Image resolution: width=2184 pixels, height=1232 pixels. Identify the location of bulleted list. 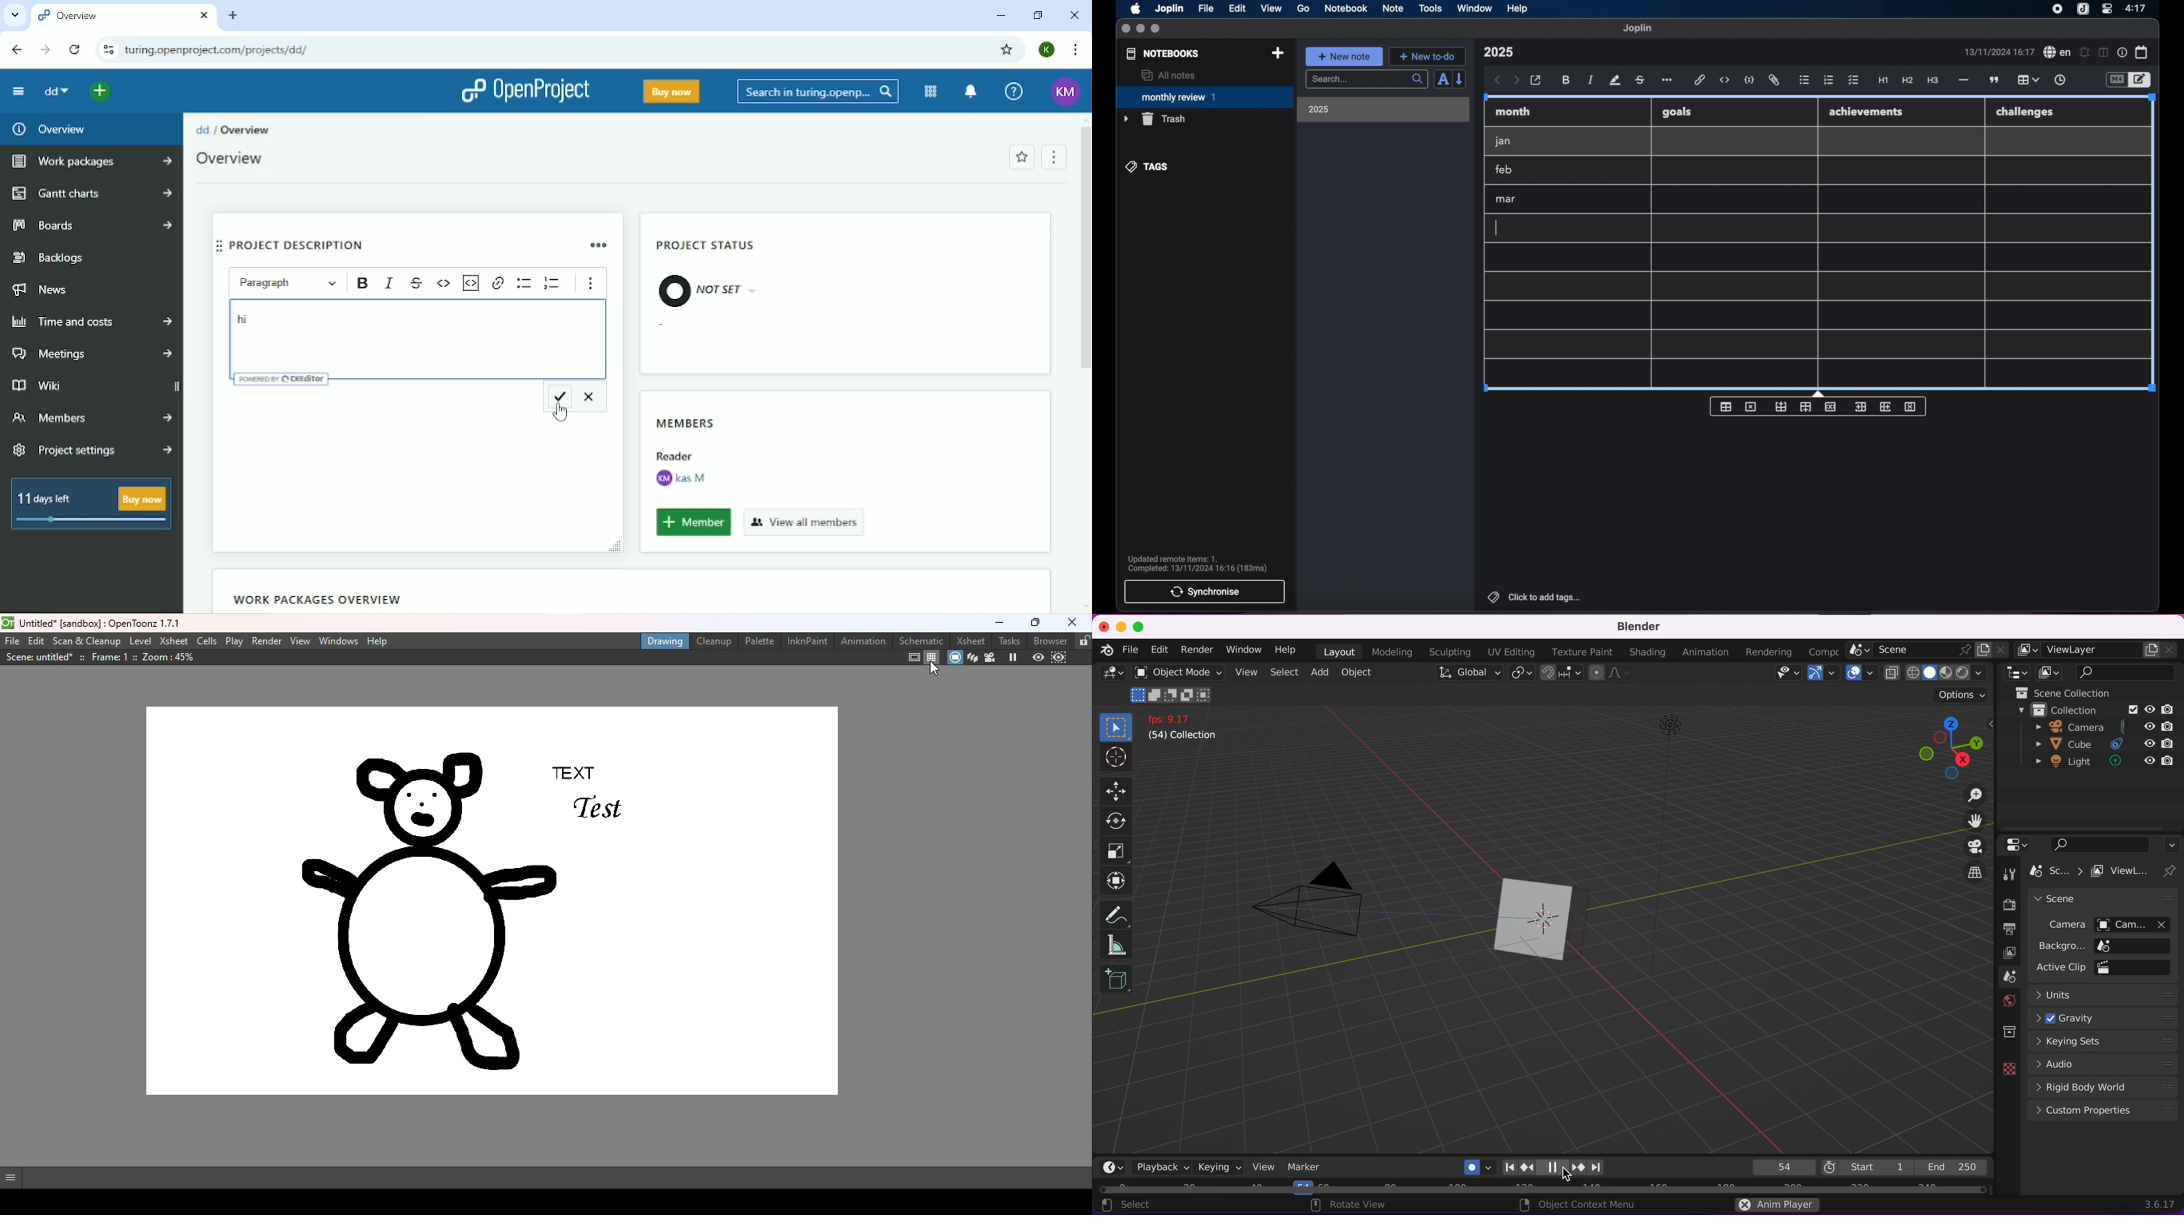
(1804, 80).